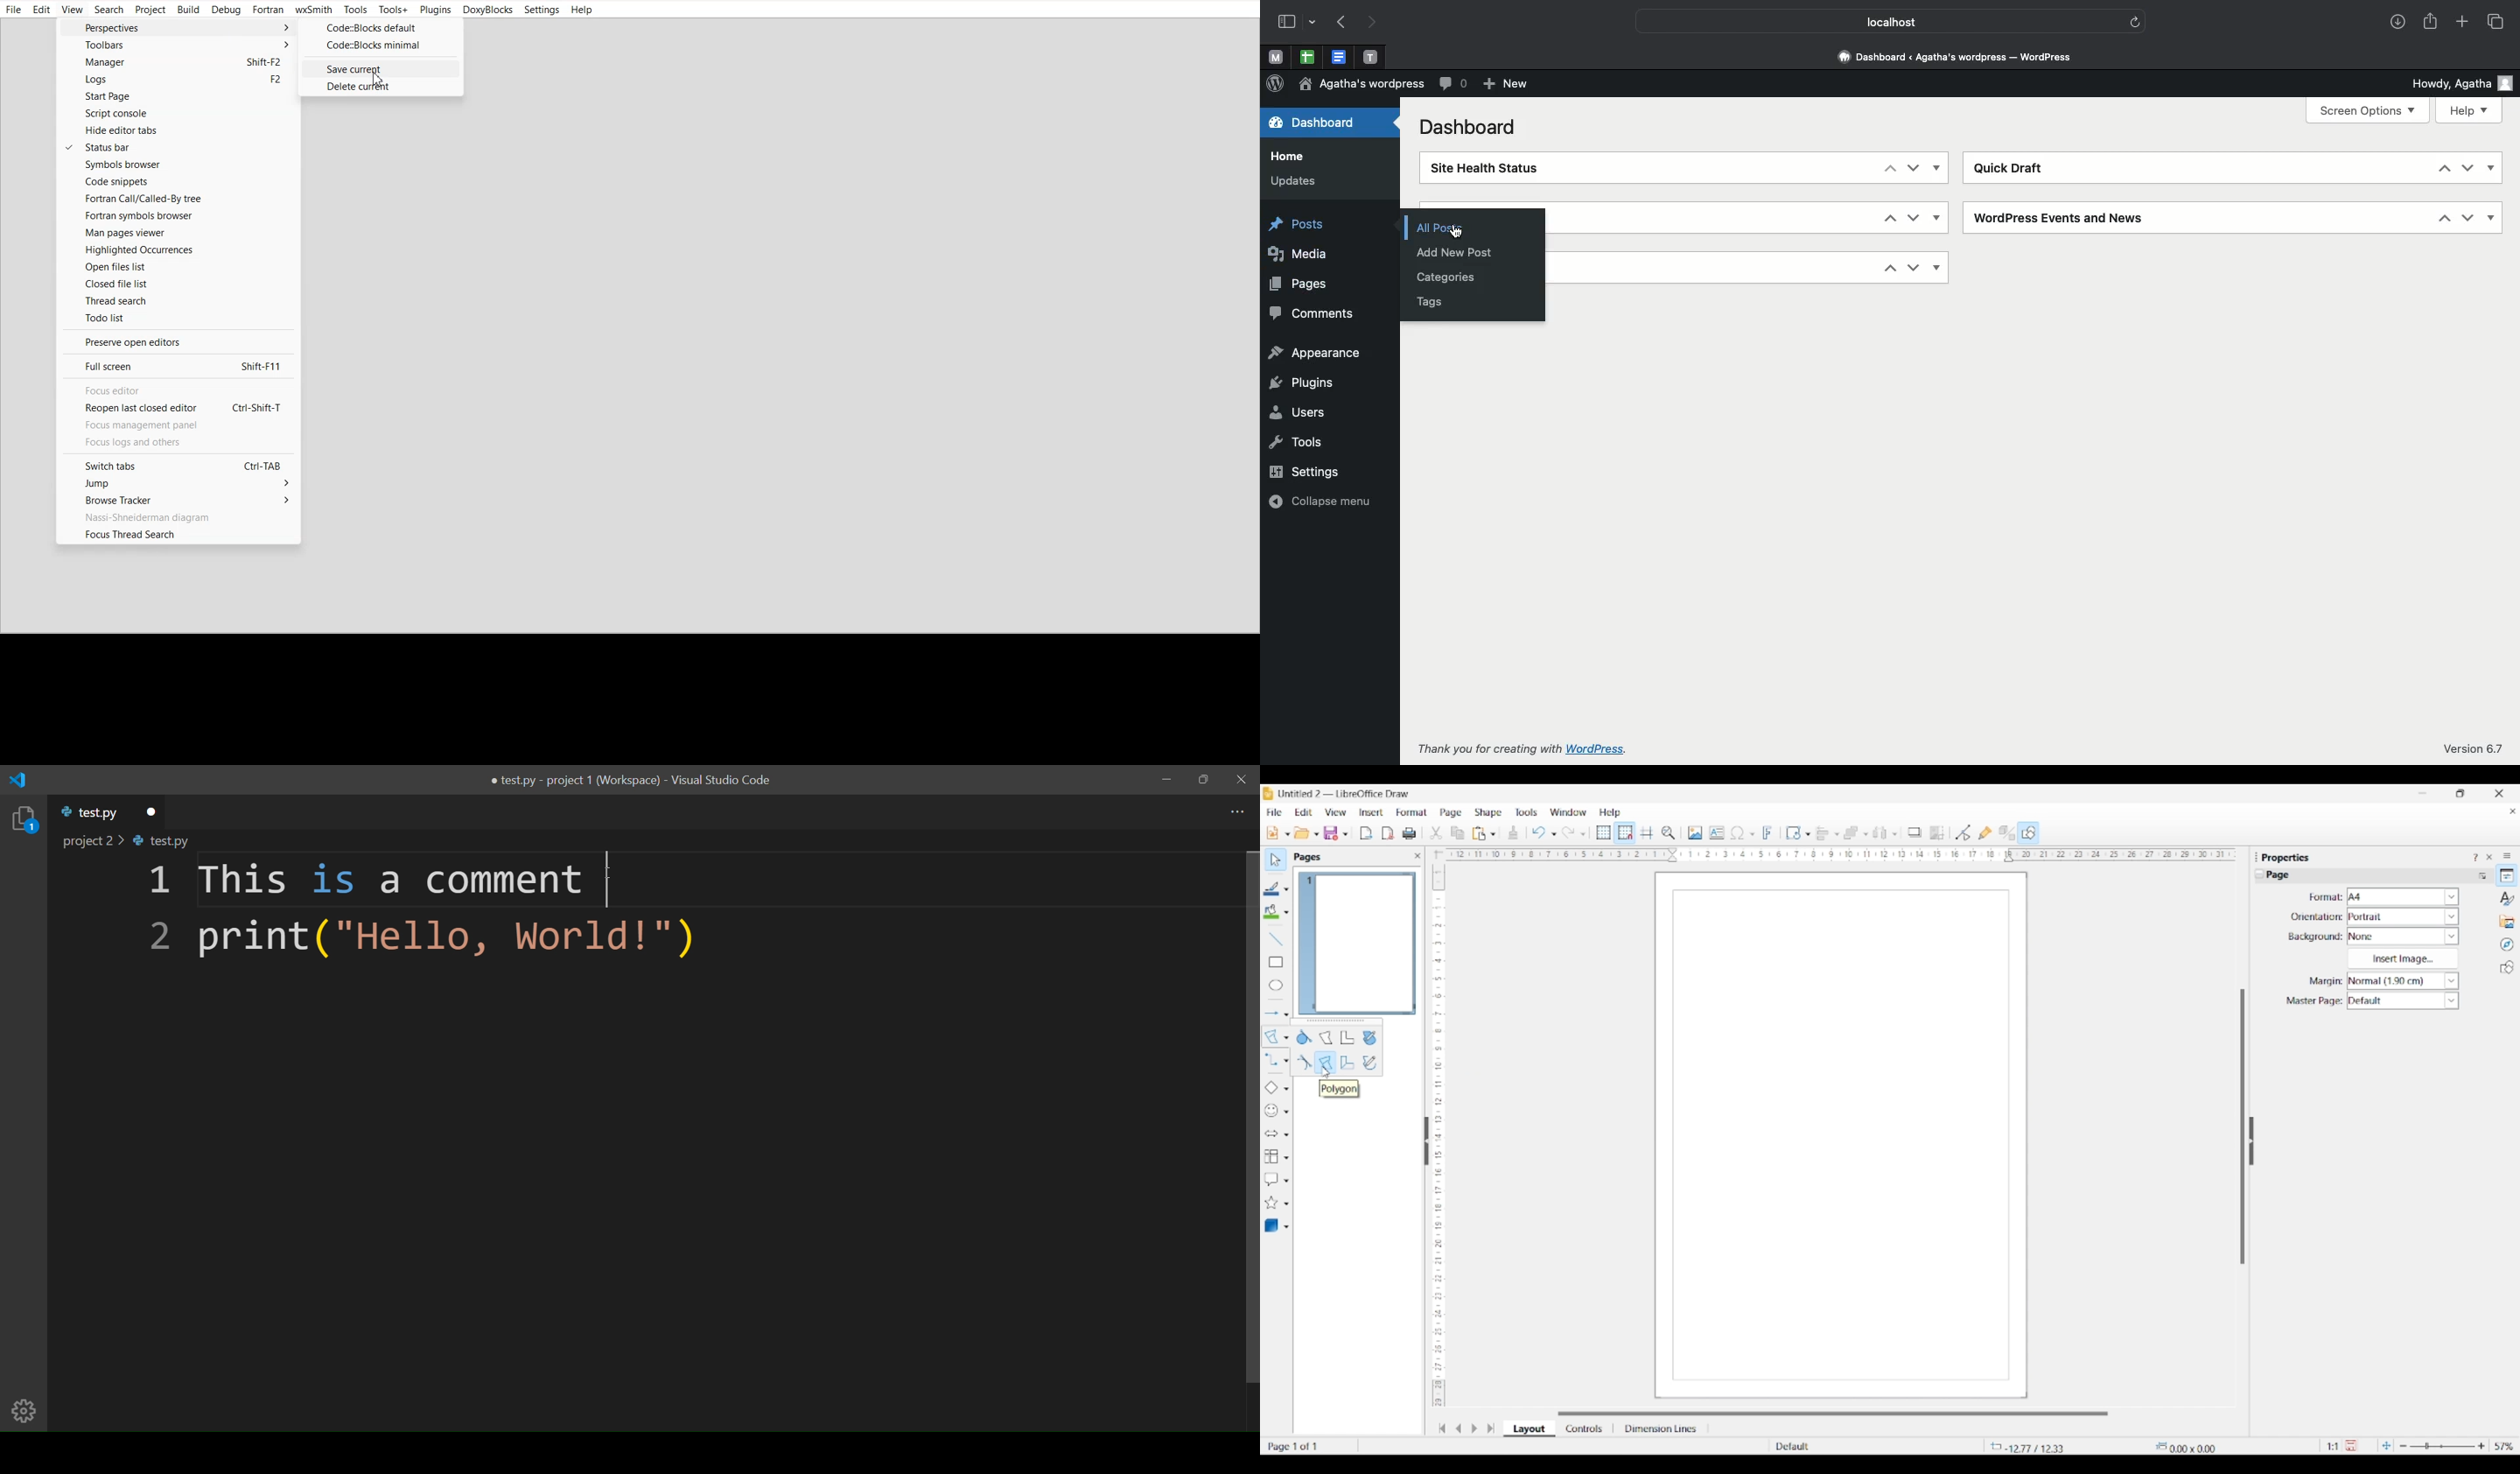  What do you see at coordinates (2351, 1445) in the screenshot?
I see `Click to save modifications` at bounding box center [2351, 1445].